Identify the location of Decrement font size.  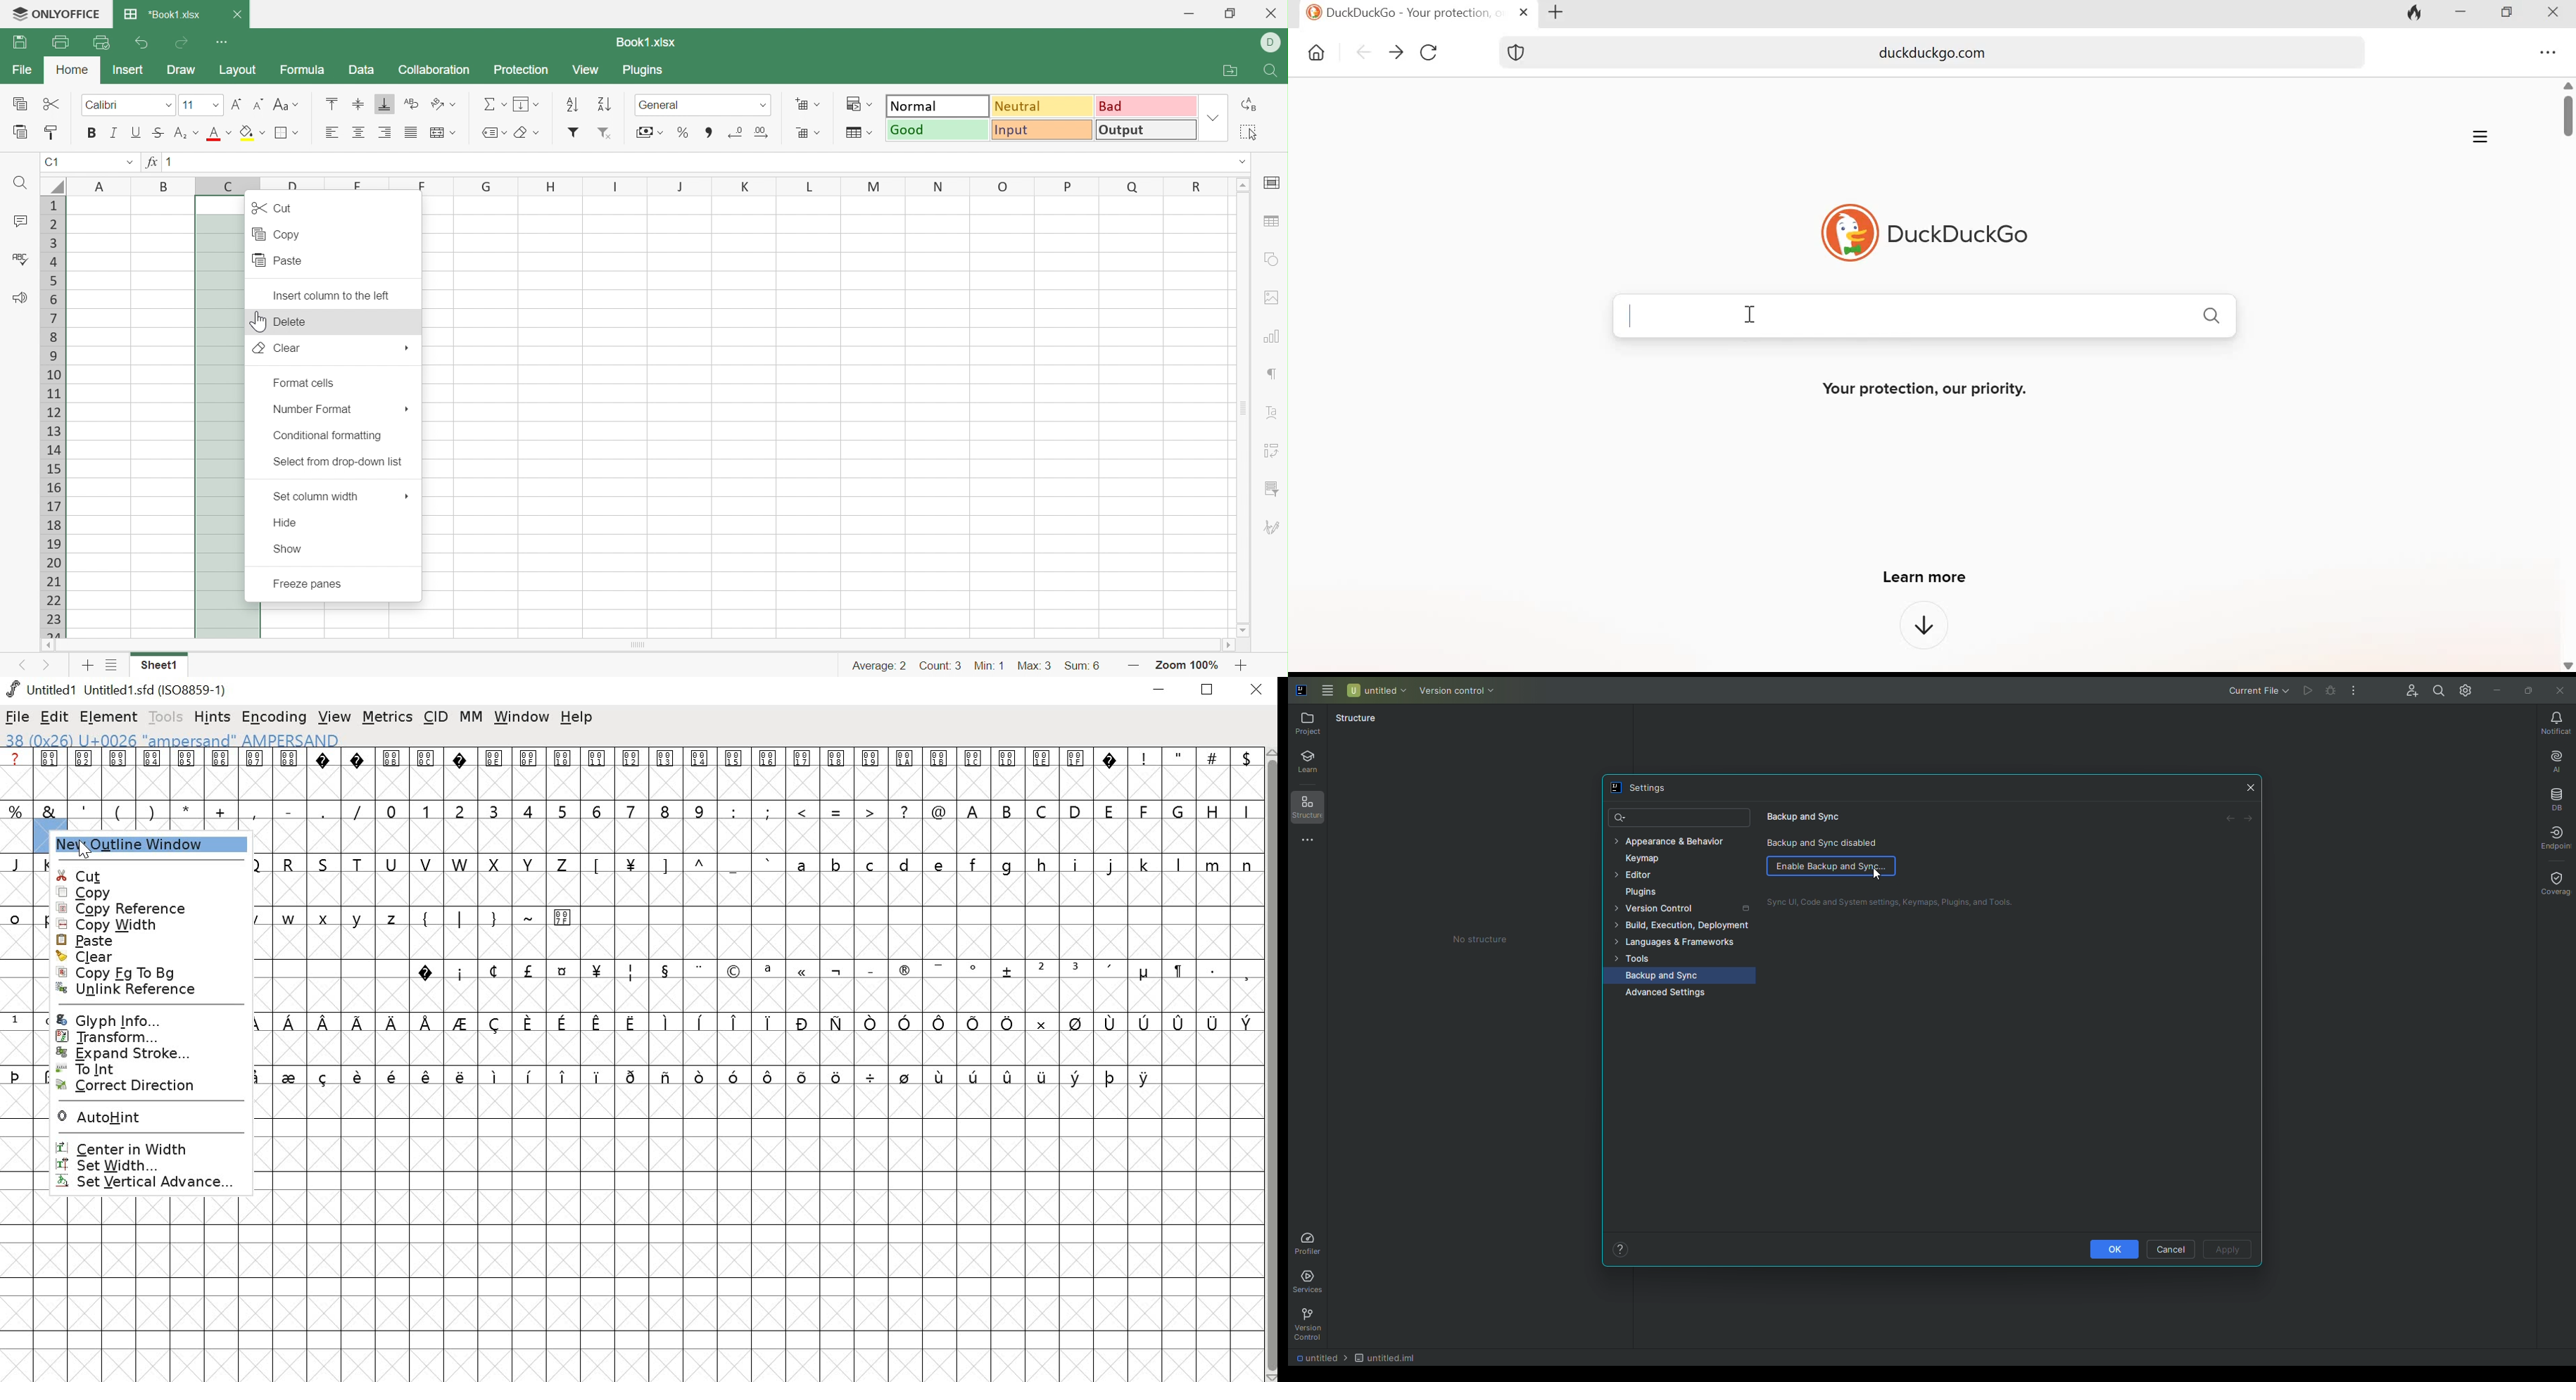
(259, 103).